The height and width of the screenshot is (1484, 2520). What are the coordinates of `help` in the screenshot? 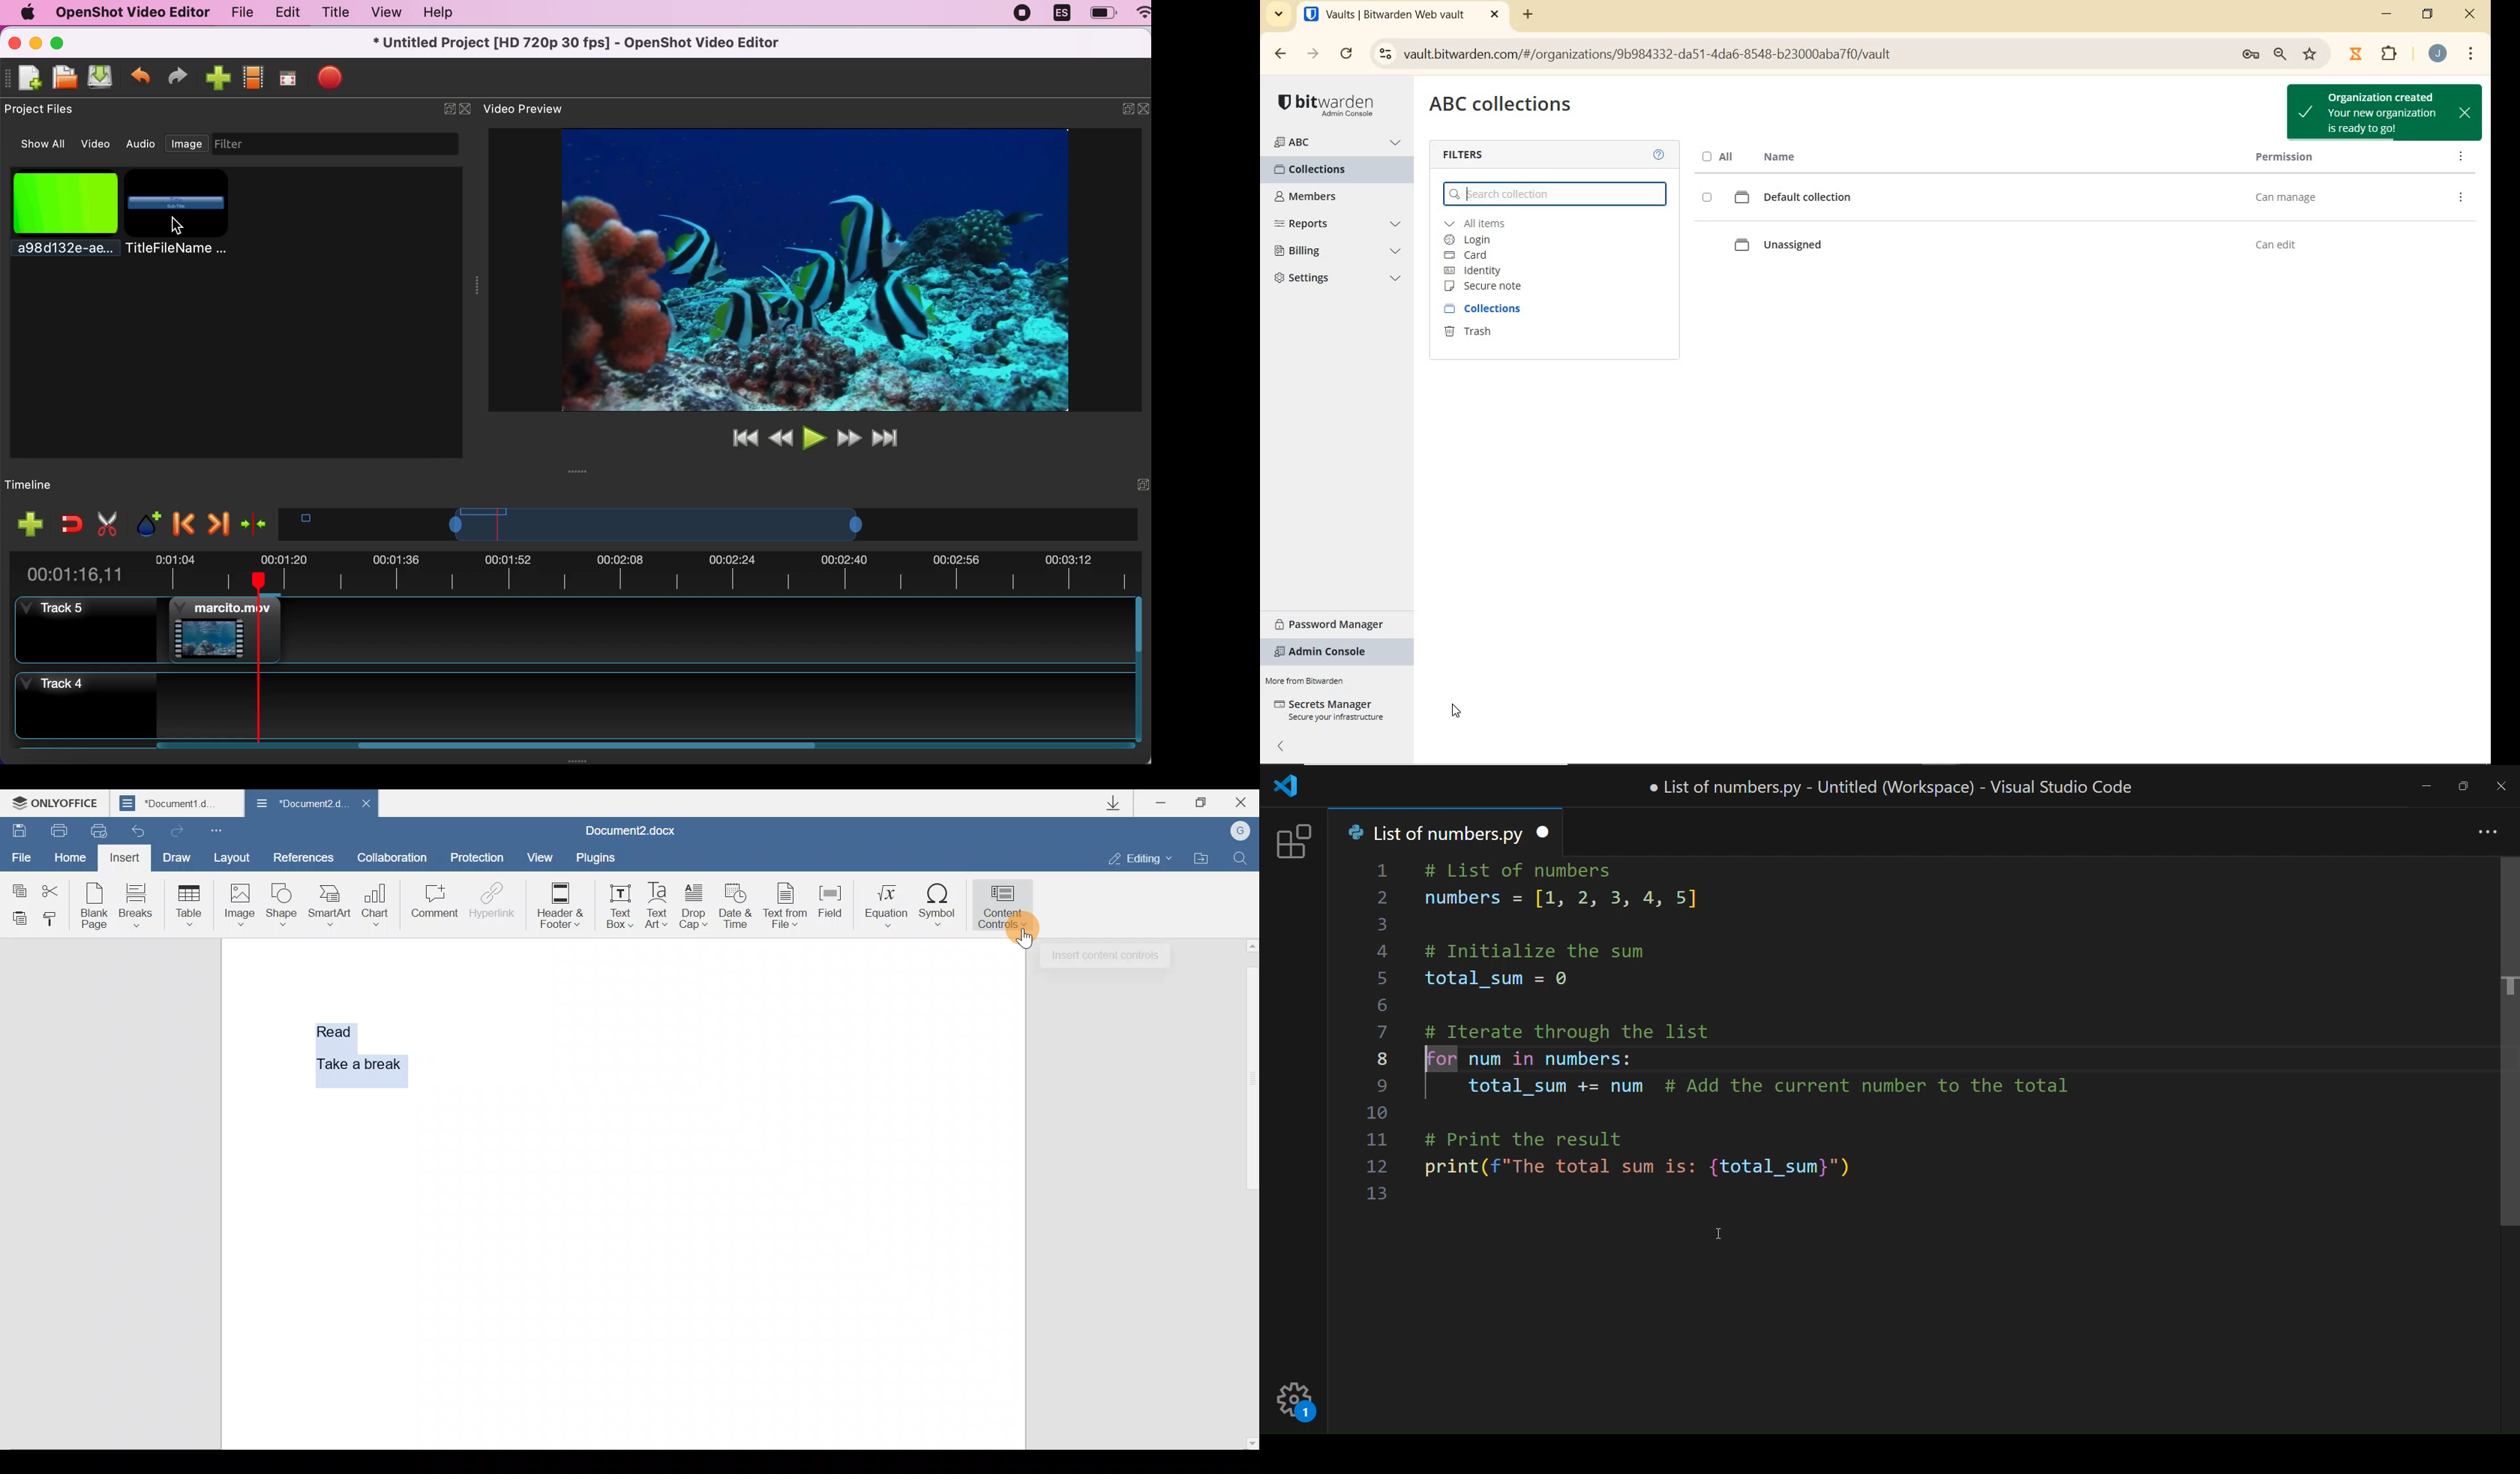 It's located at (448, 13).